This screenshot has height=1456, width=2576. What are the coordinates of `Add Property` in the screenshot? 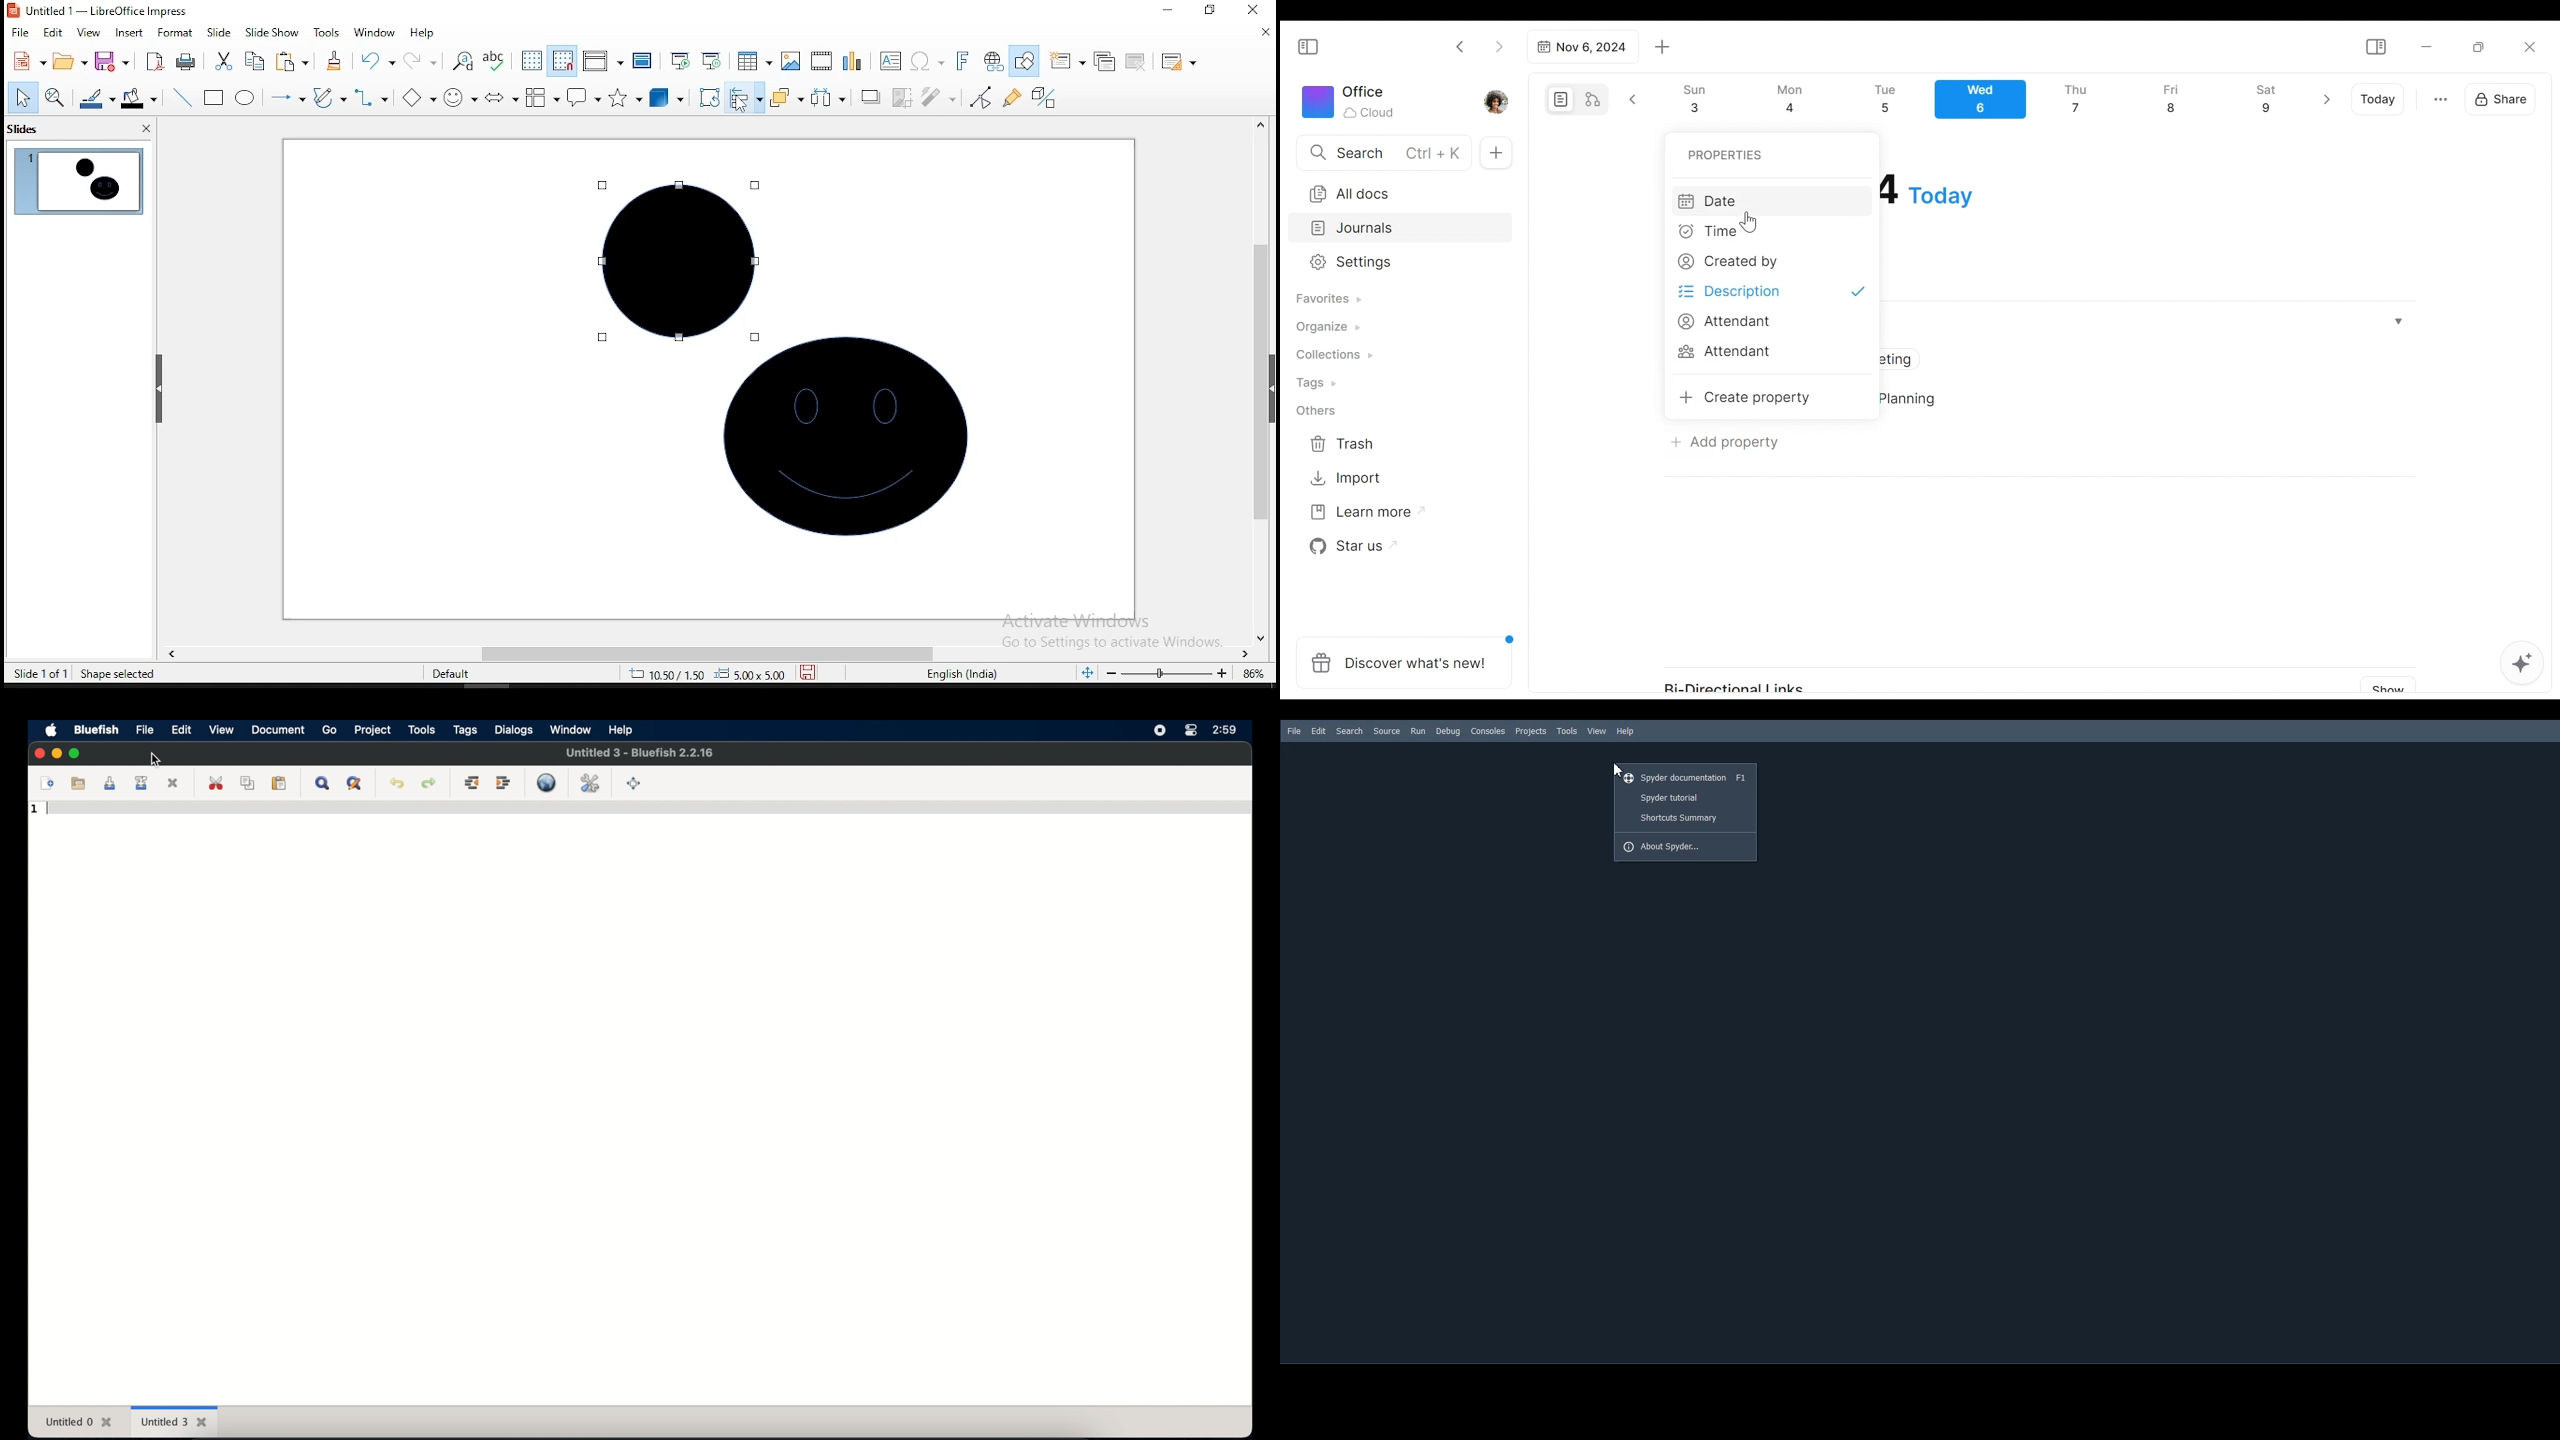 It's located at (1725, 441).